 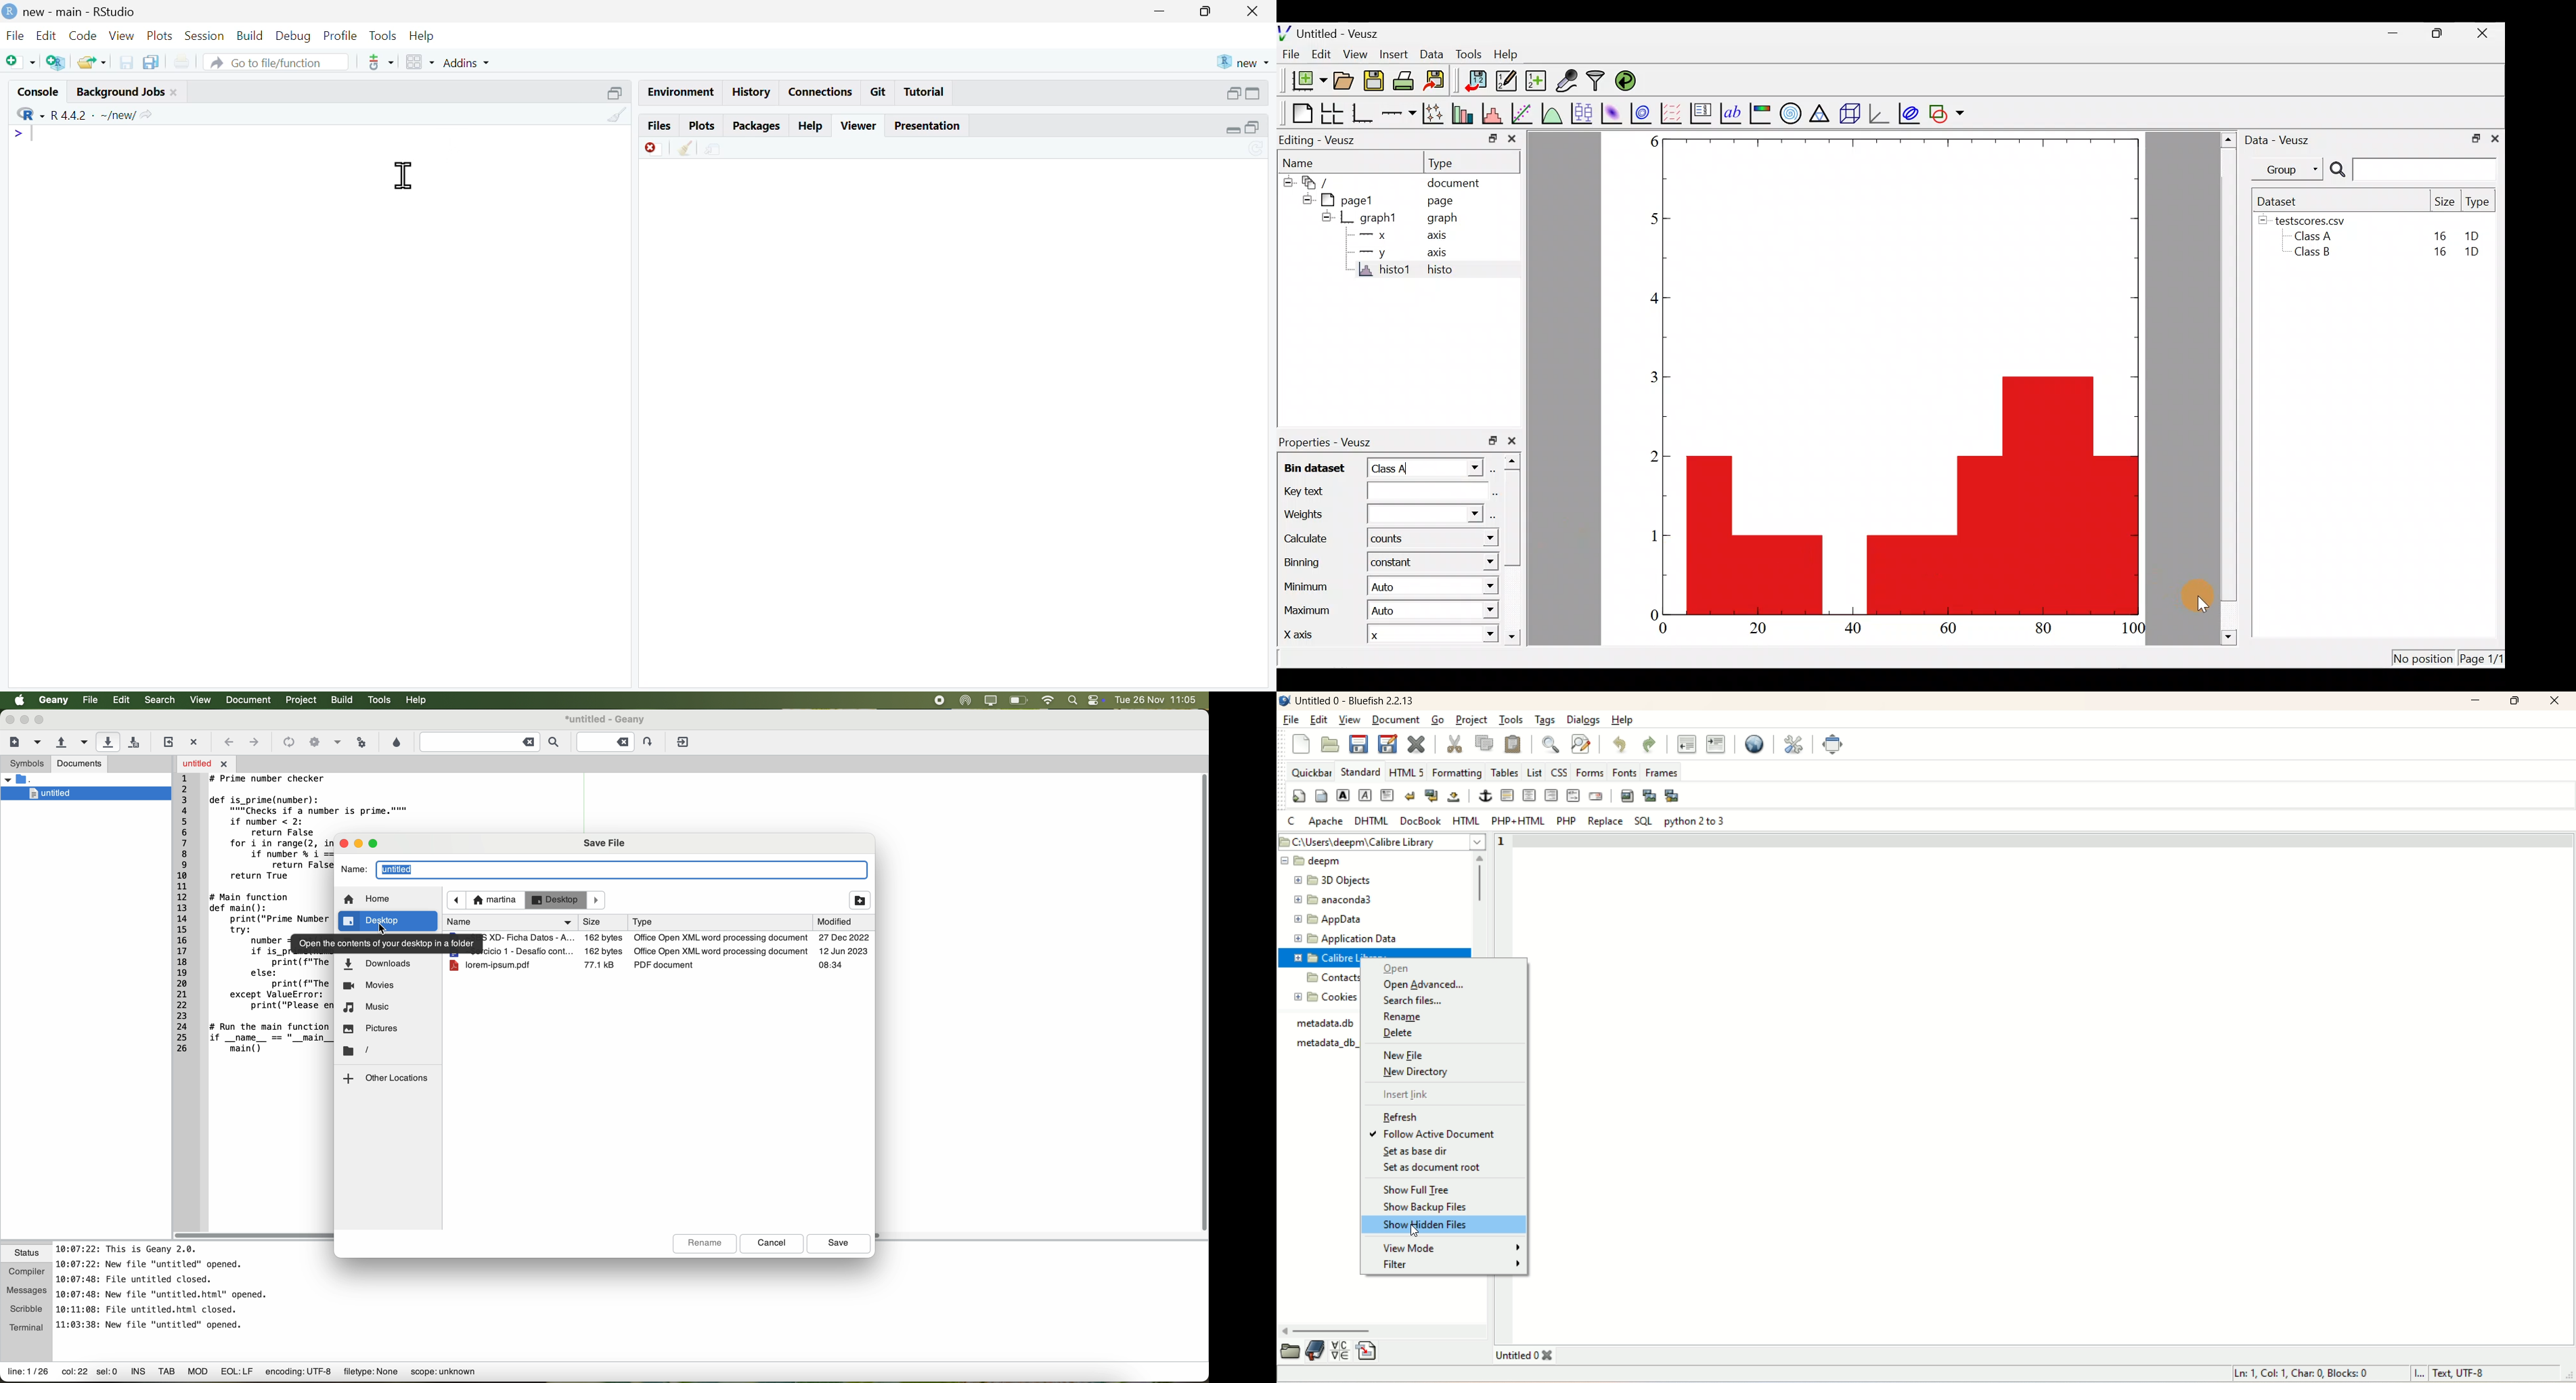 What do you see at coordinates (1252, 127) in the screenshot?
I see `open in separate window` at bounding box center [1252, 127].